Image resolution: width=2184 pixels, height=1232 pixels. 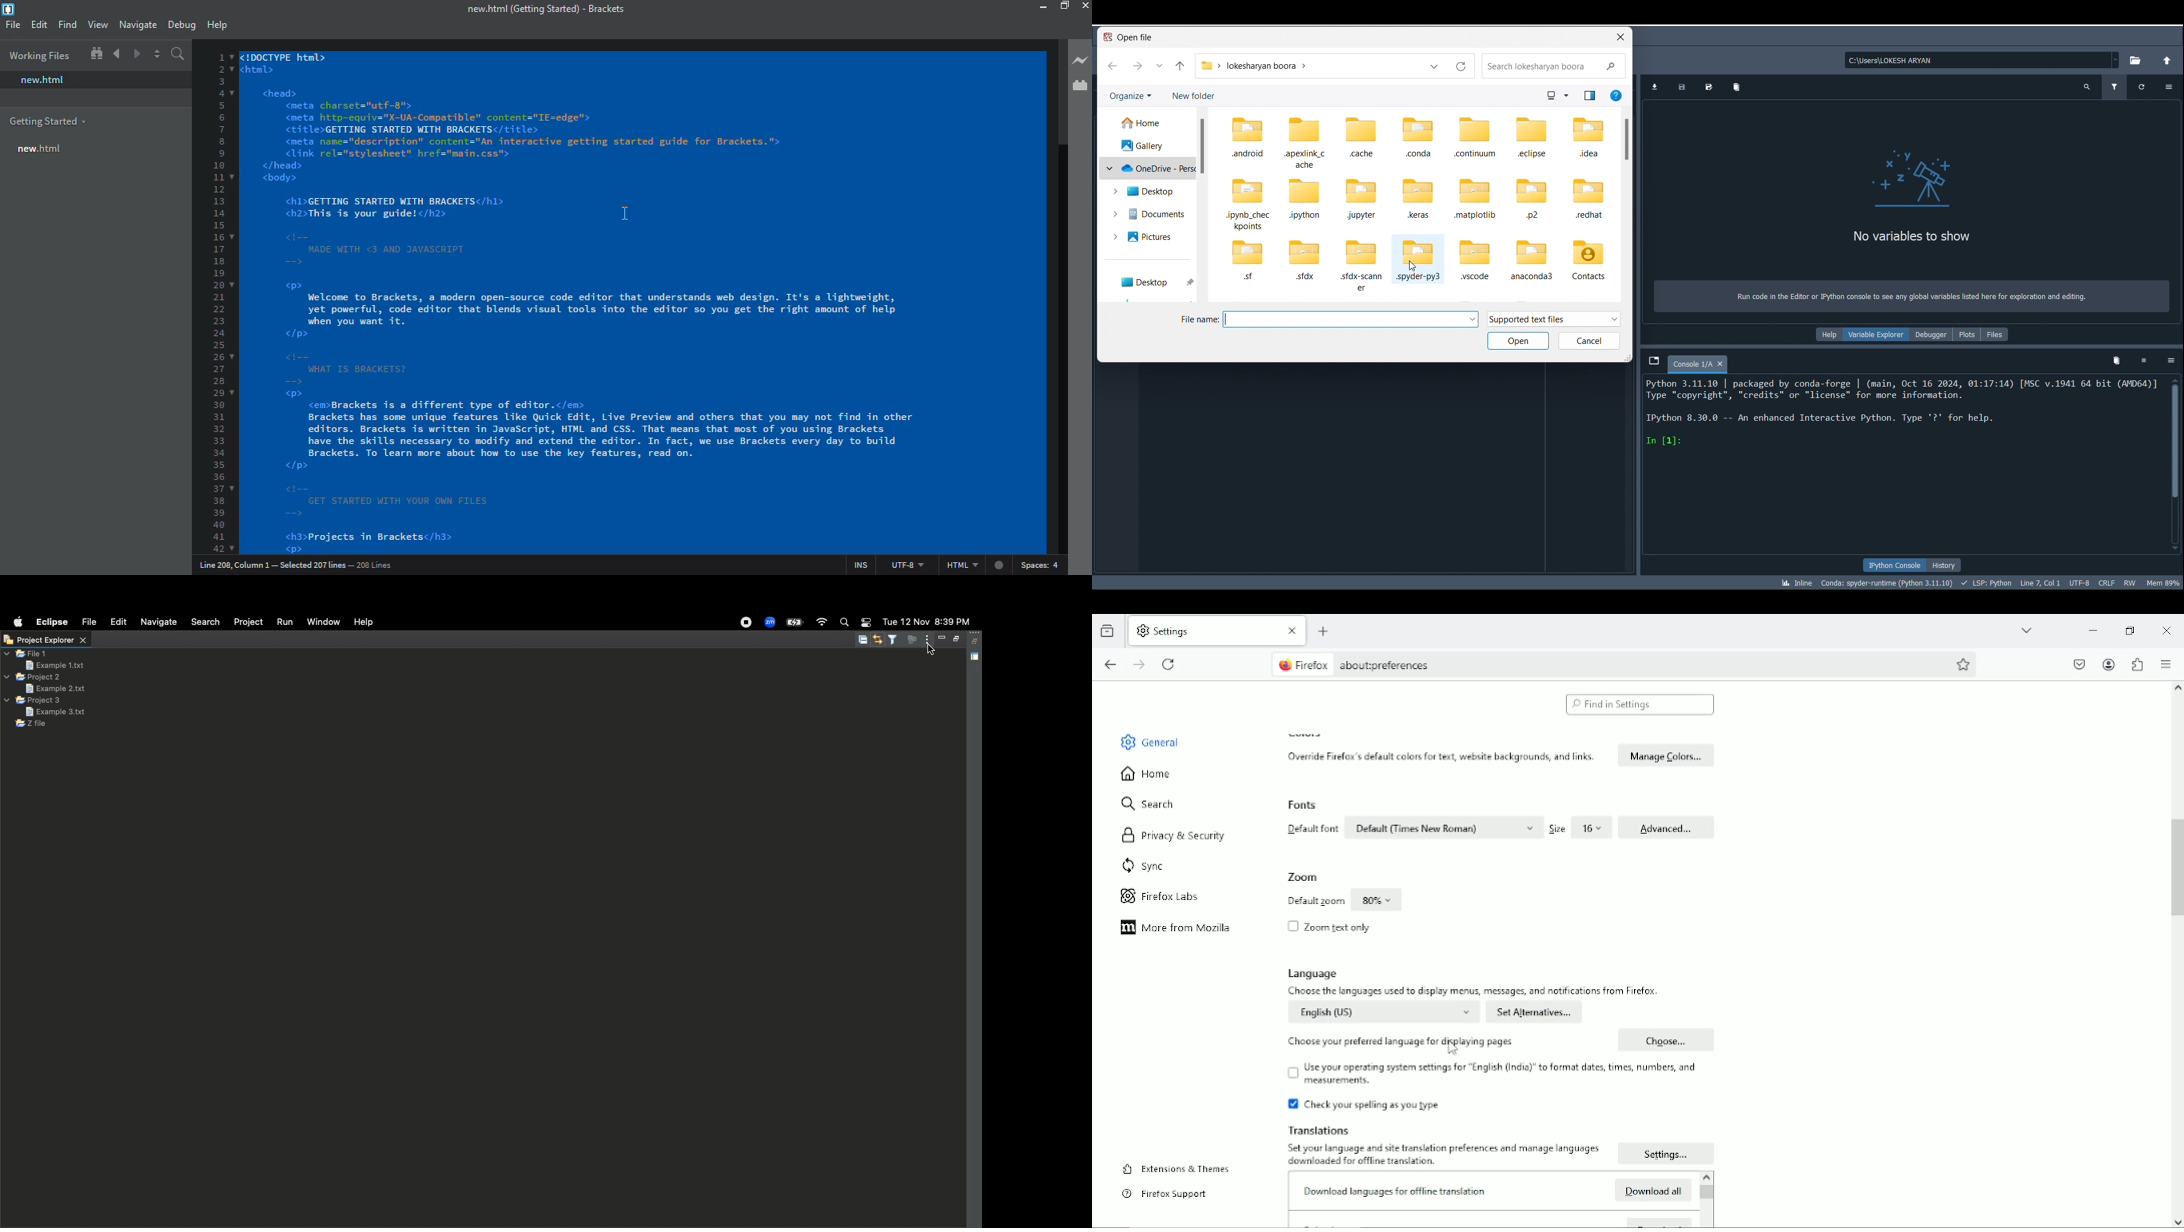 What do you see at coordinates (1418, 138) in the screenshot?
I see `Folder` at bounding box center [1418, 138].